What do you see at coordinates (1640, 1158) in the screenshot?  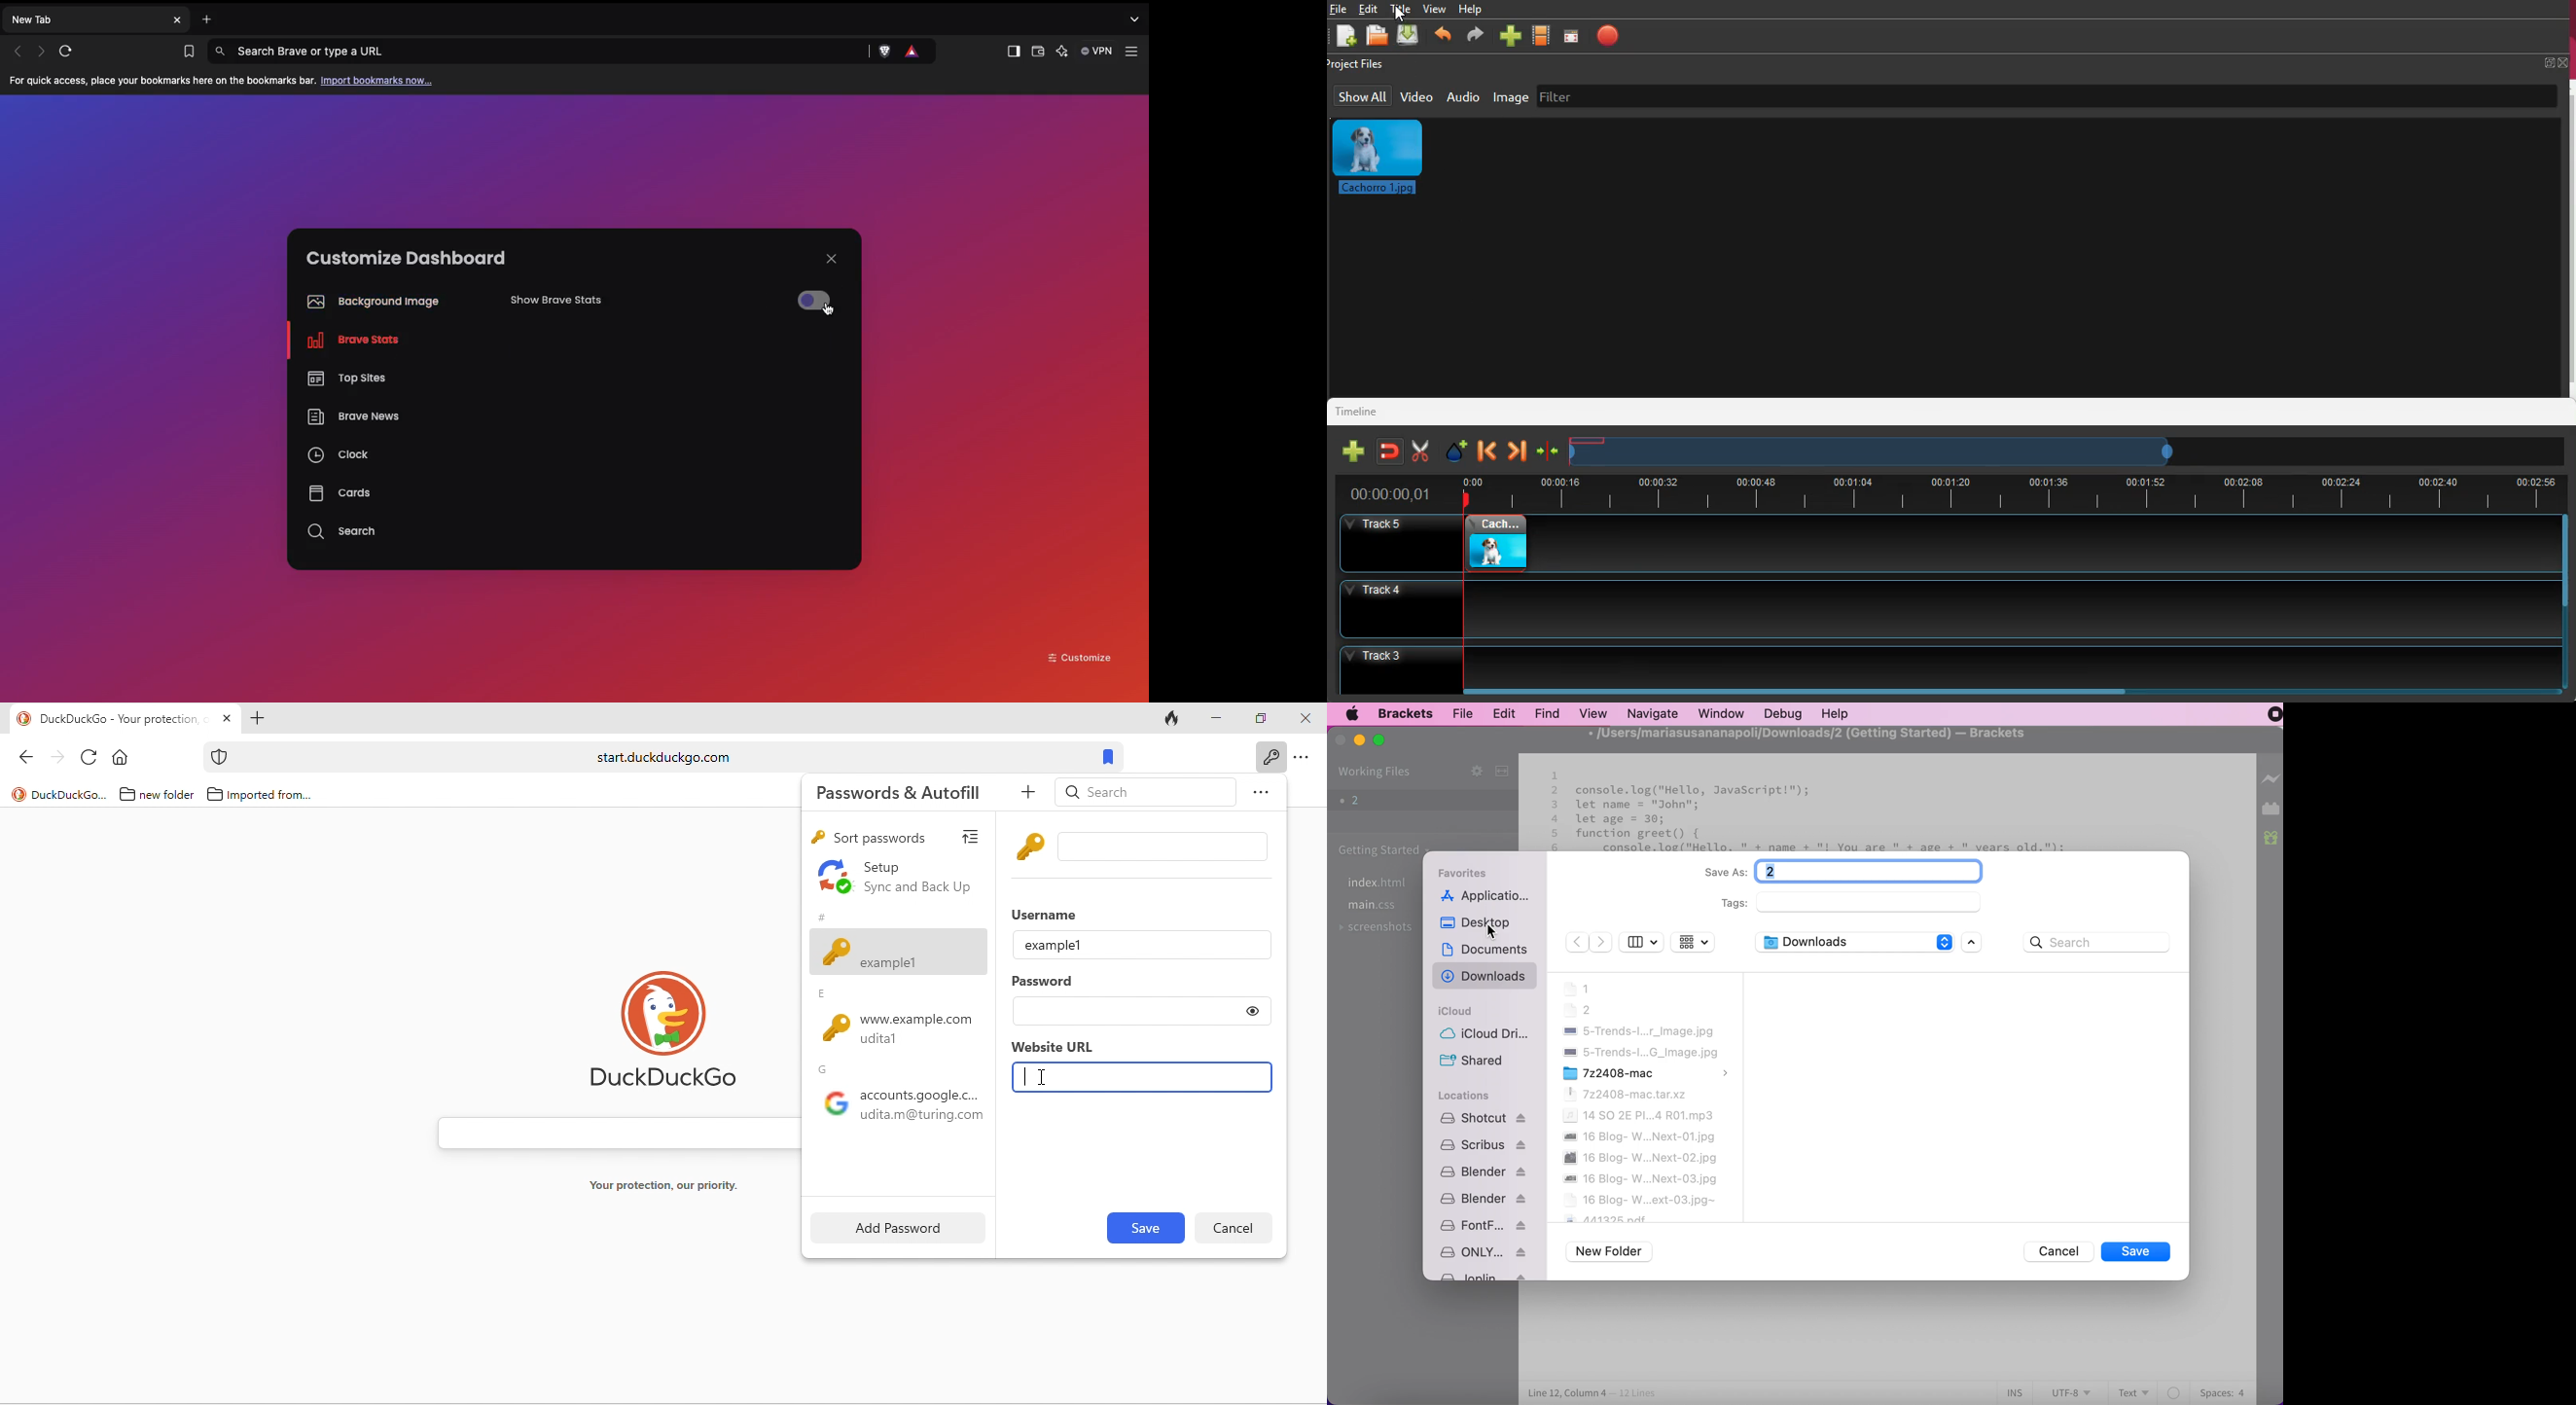 I see `16 blog-W...Next-02.jpg` at bounding box center [1640, 1158].